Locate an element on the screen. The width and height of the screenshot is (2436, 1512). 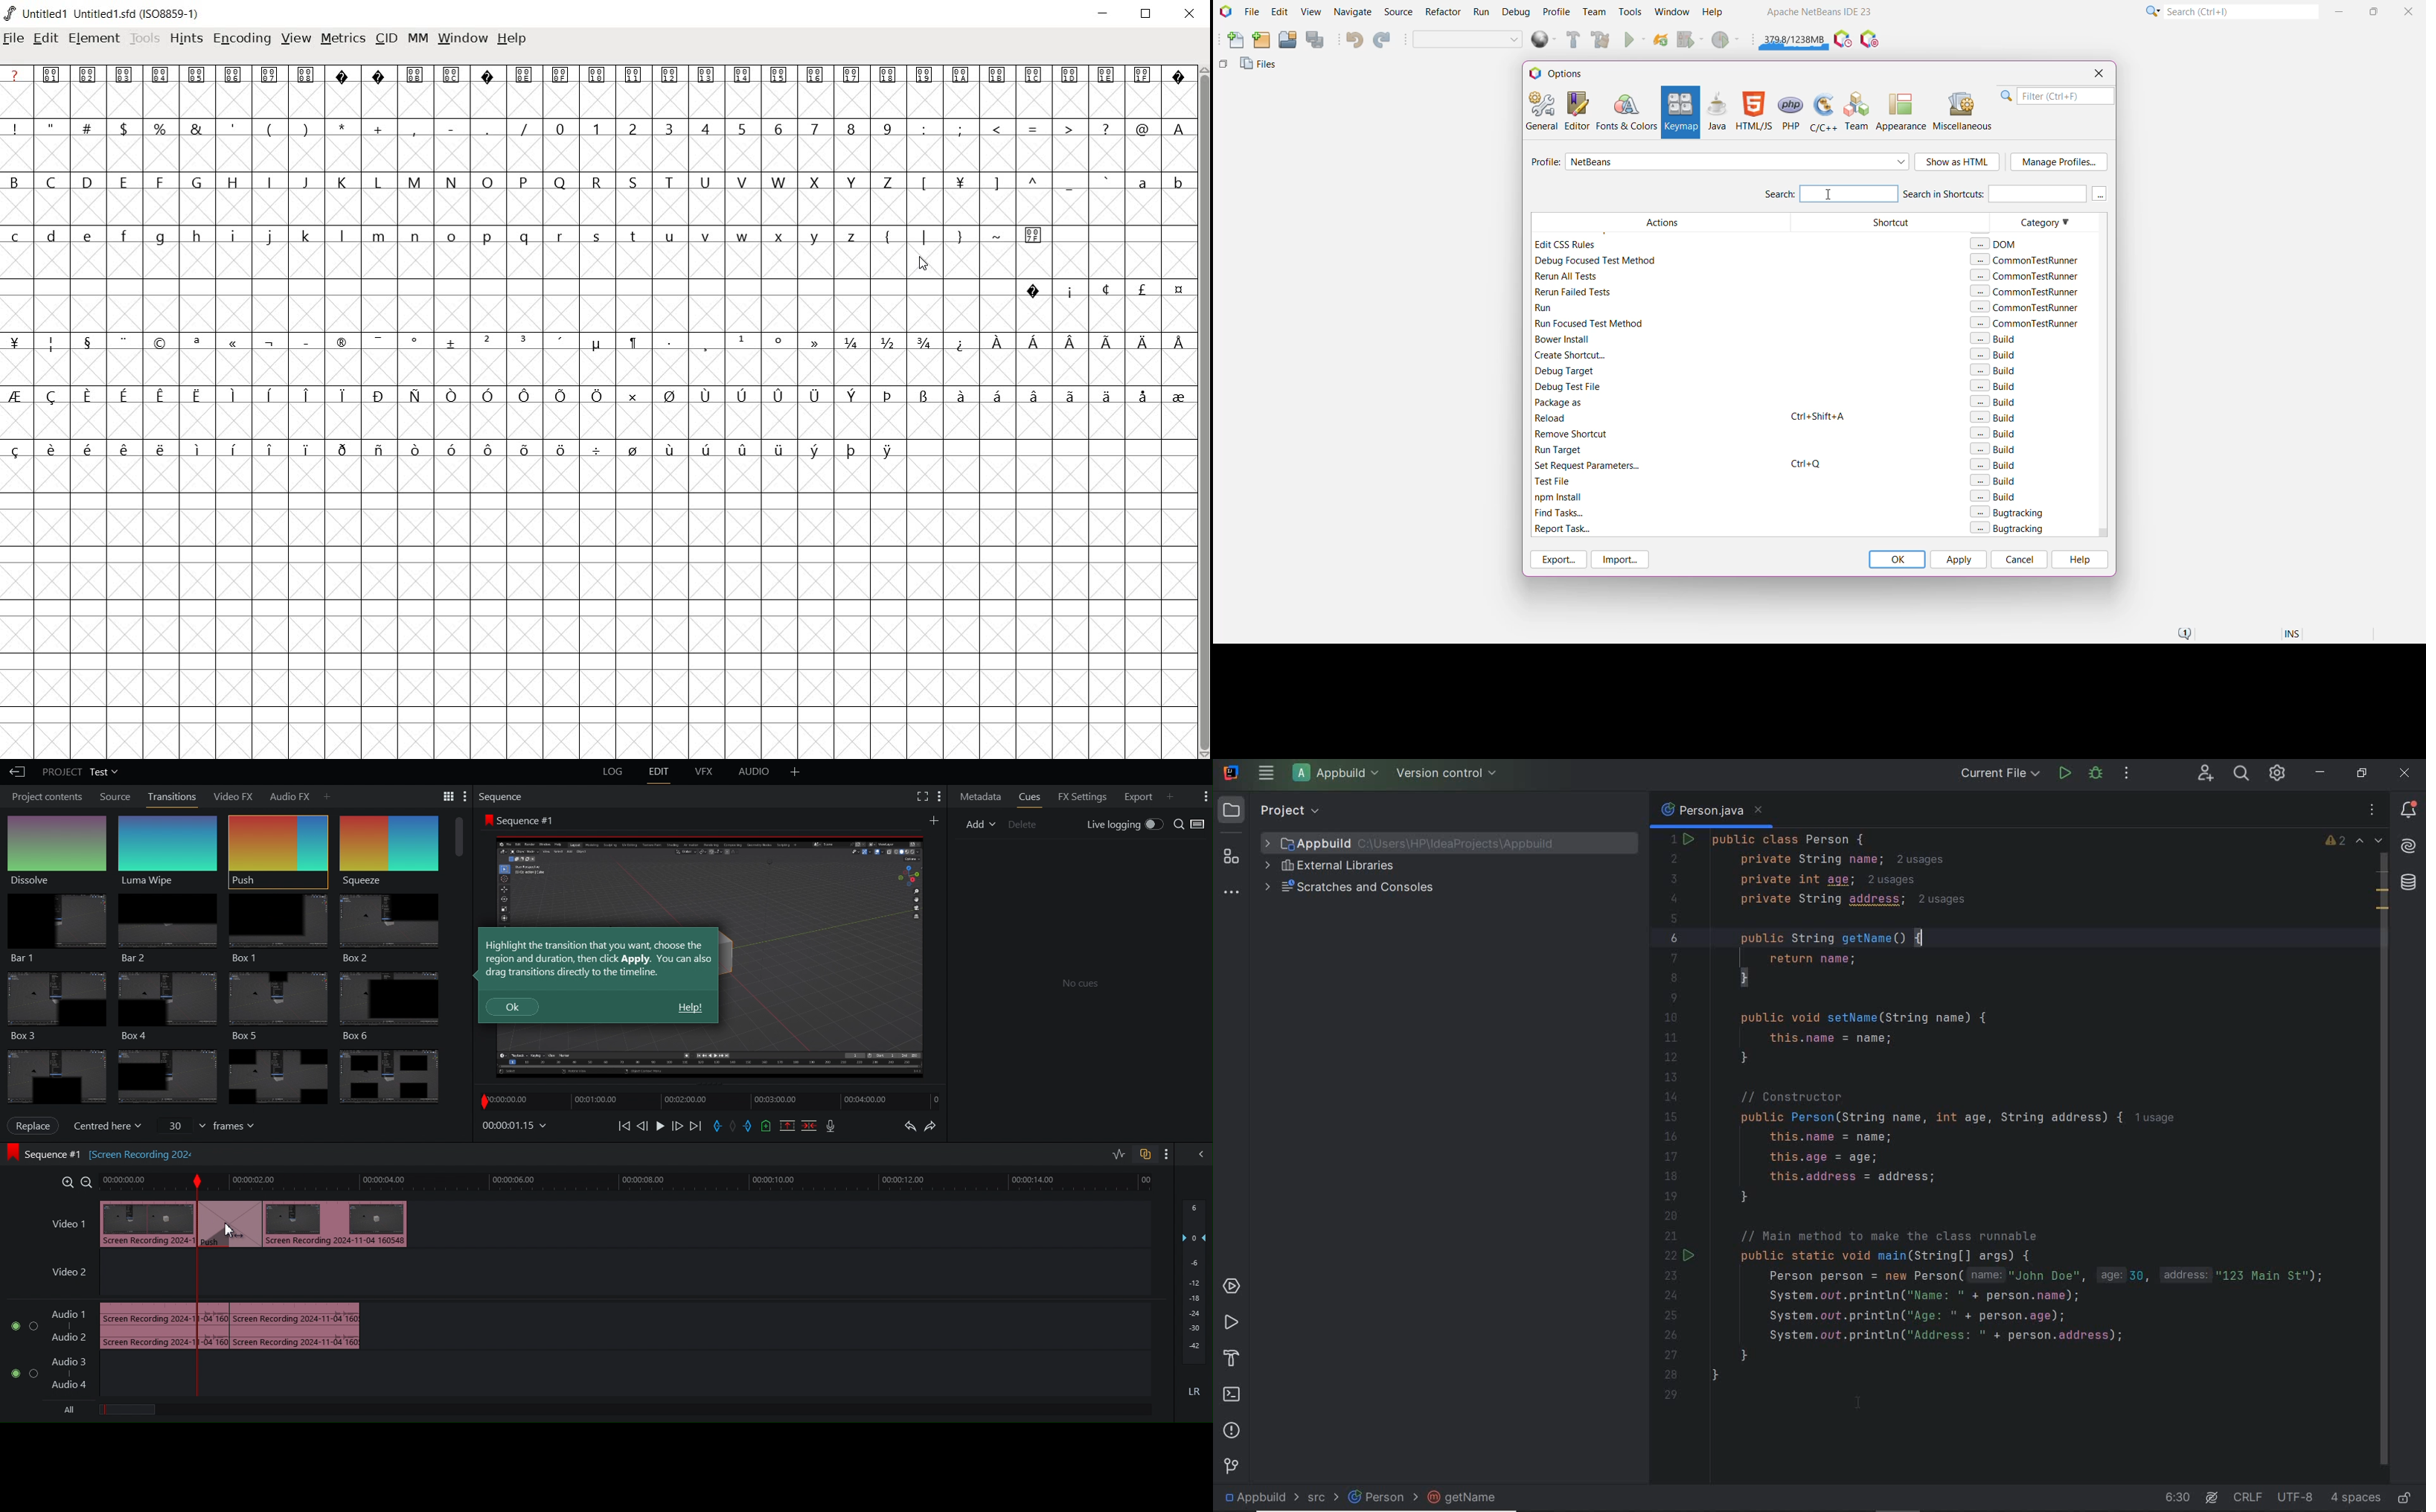
go to line is located at coordinates (2179, 1499).